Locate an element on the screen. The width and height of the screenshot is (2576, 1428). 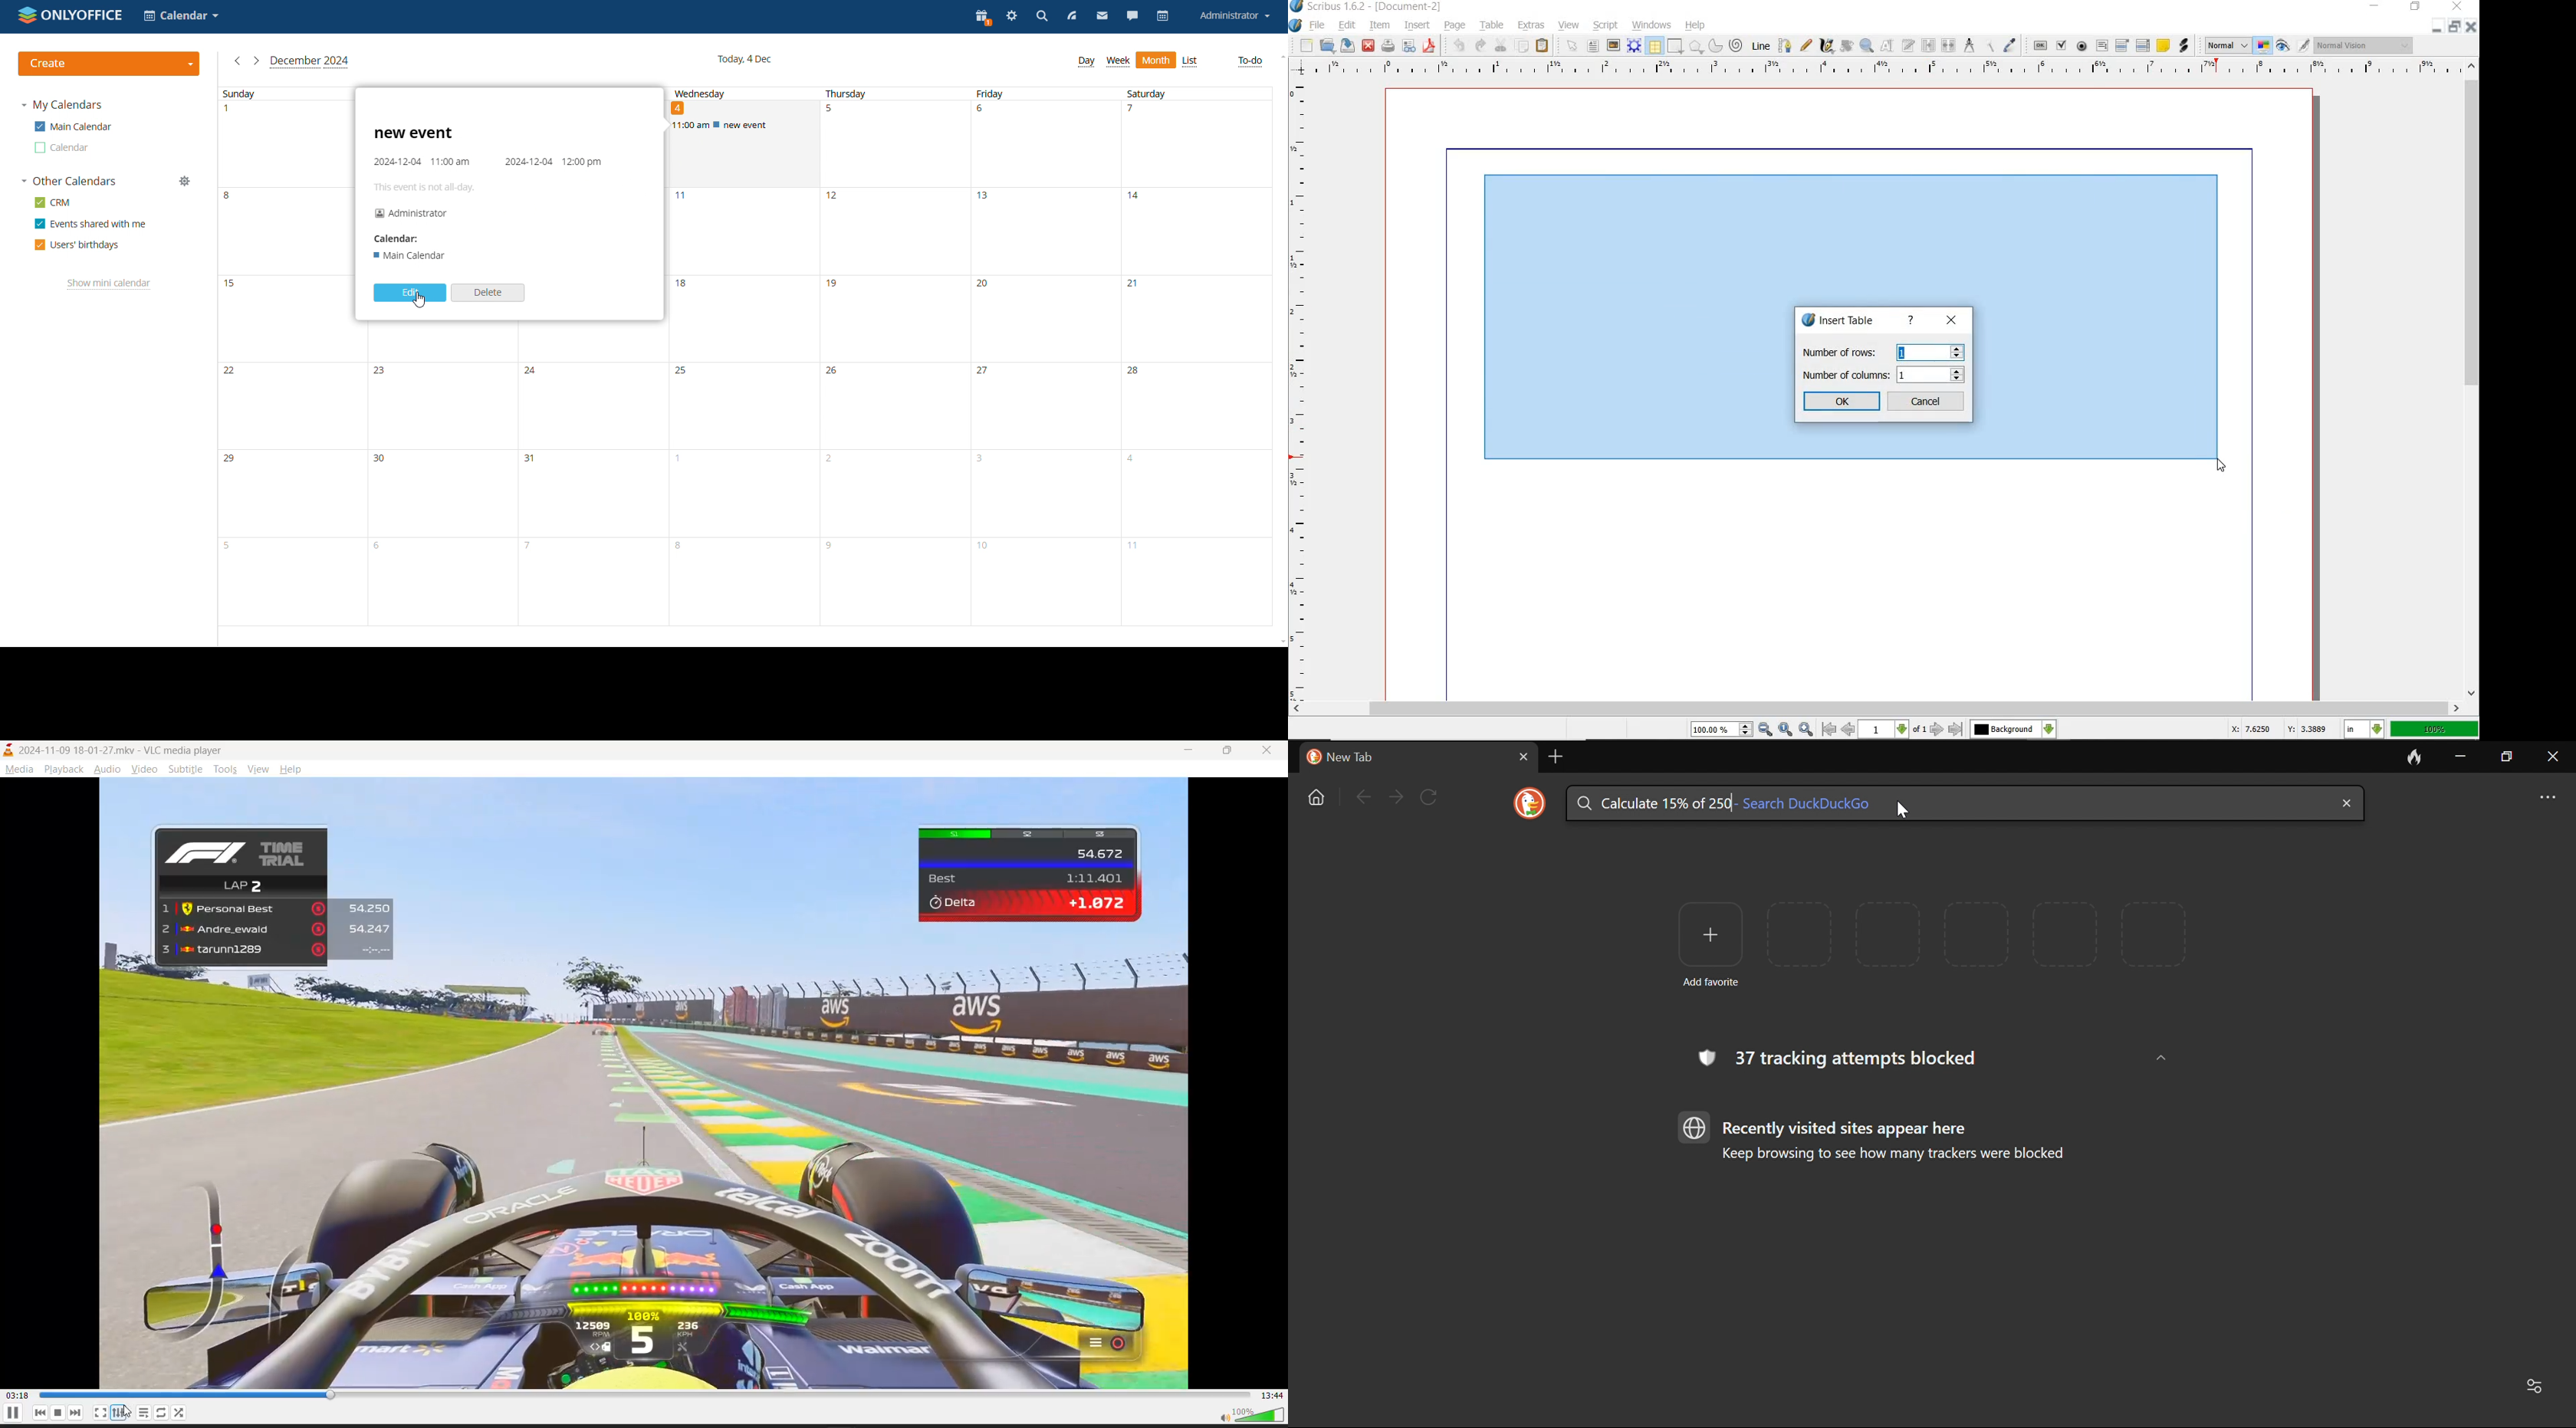
next is located at coordinates (76, 1413).